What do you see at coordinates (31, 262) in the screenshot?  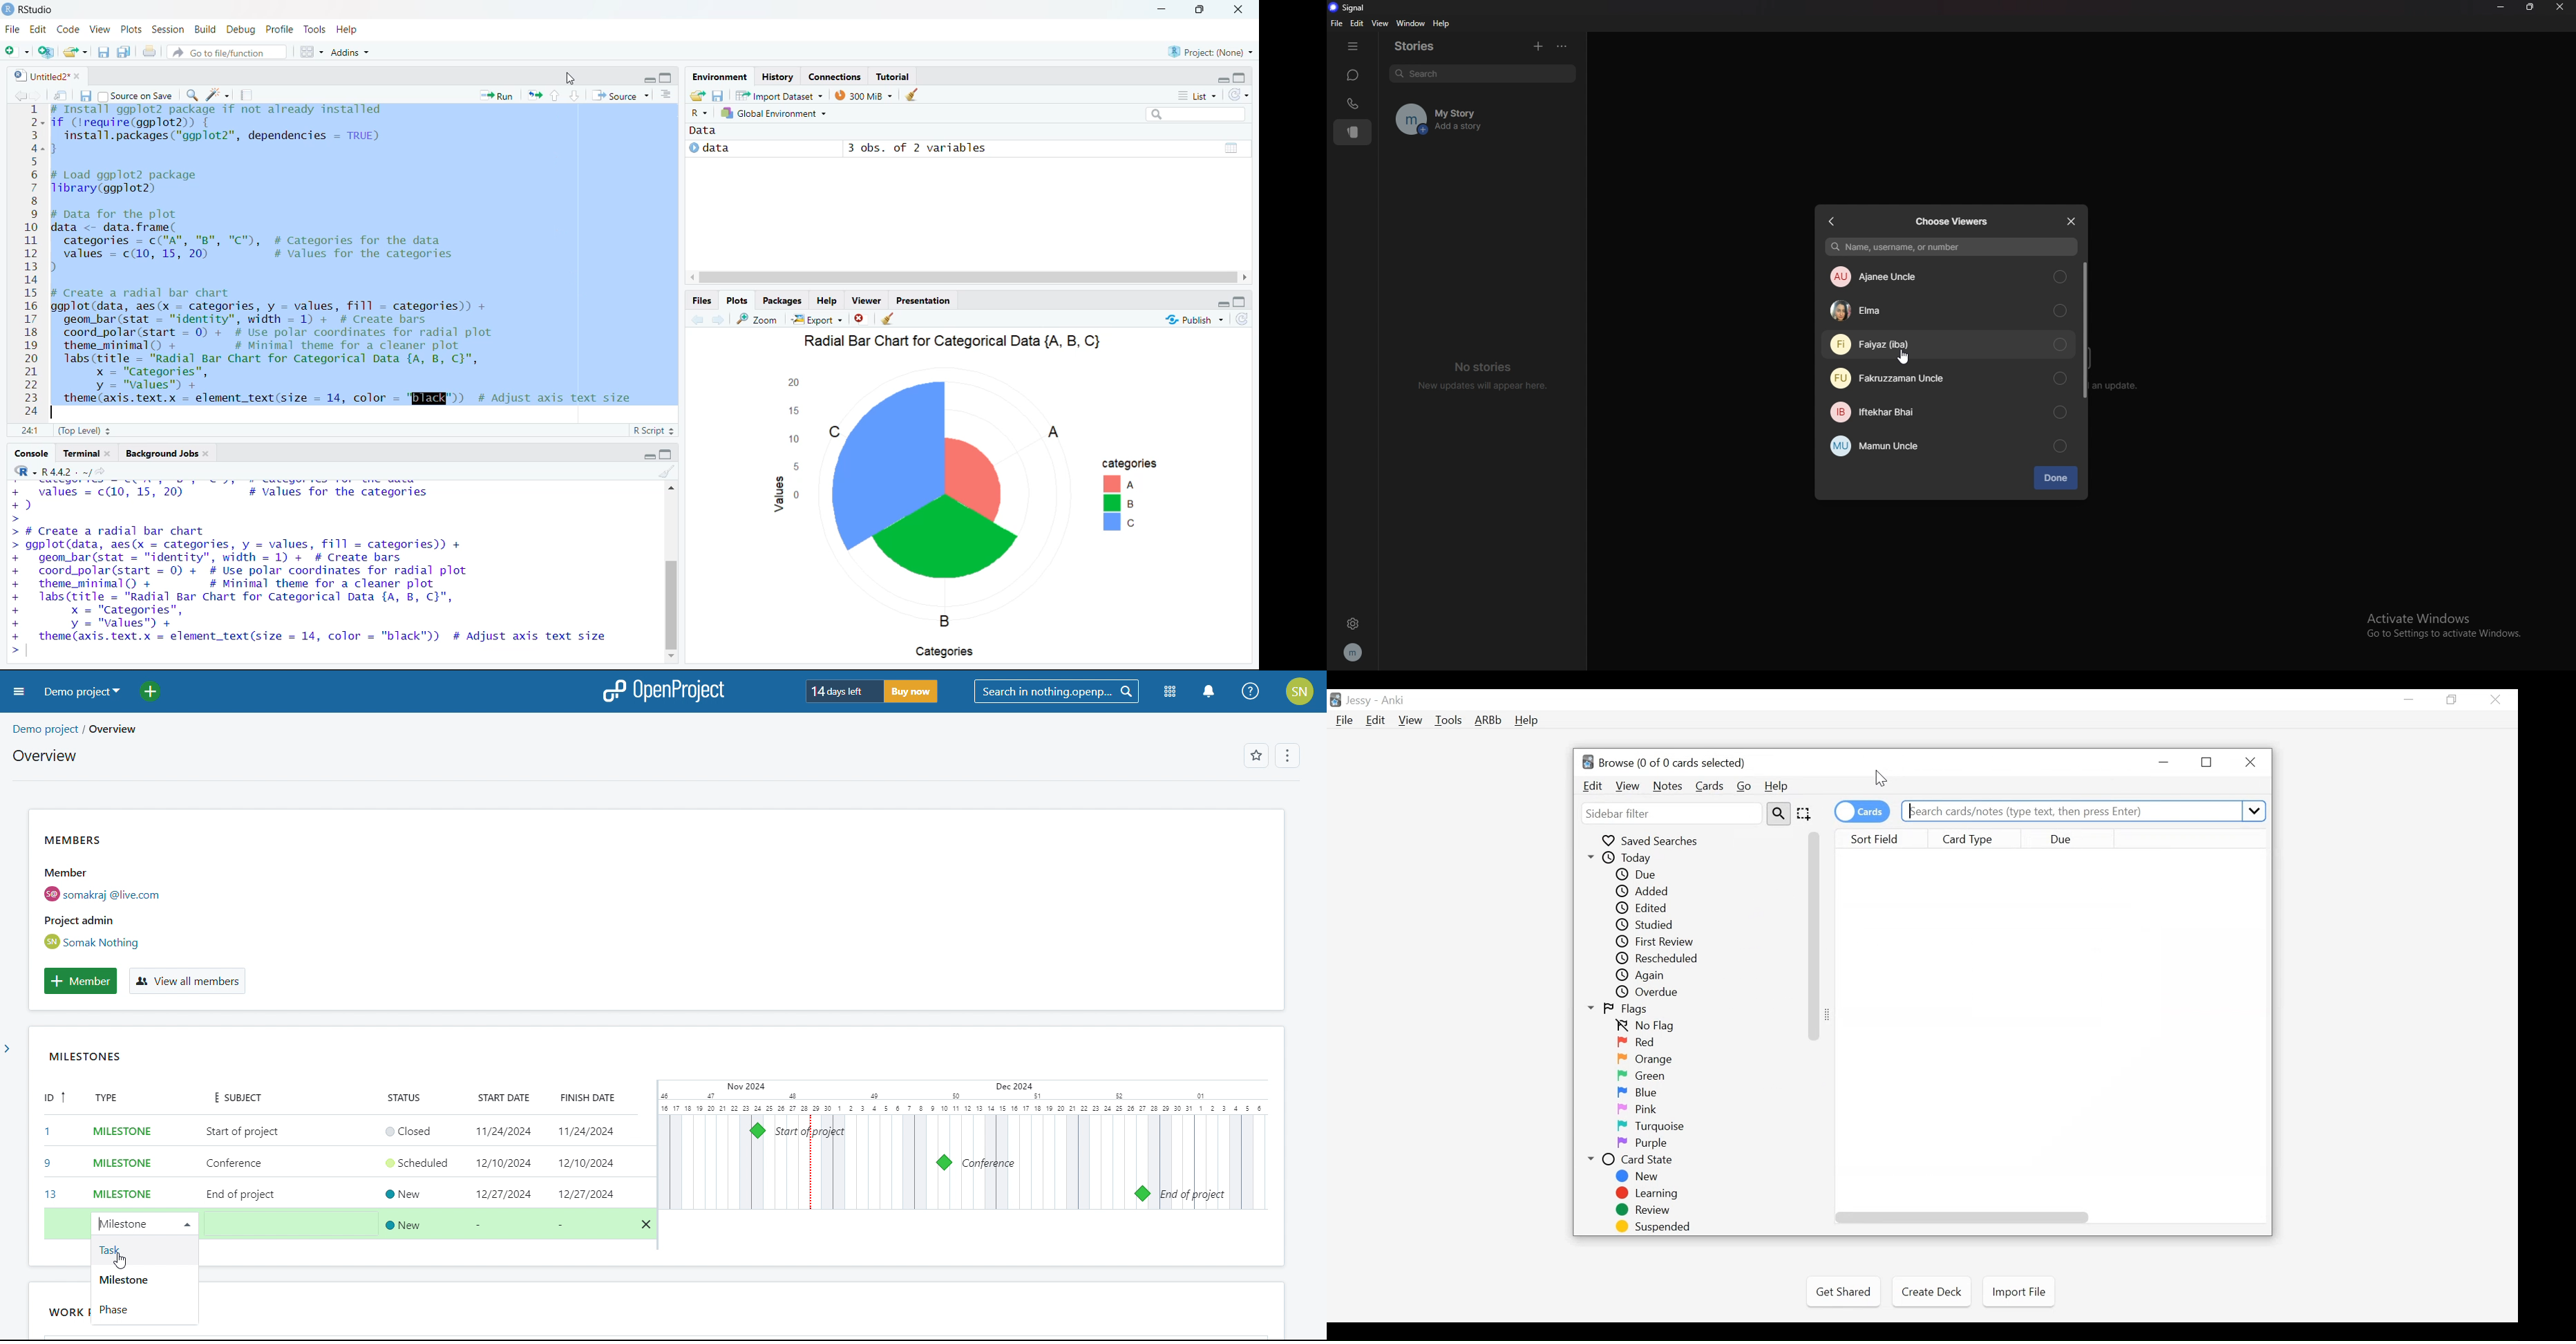 I see `12-34.5678910hi §12hl1415161718192021222324` at bounding box center [31, 262].